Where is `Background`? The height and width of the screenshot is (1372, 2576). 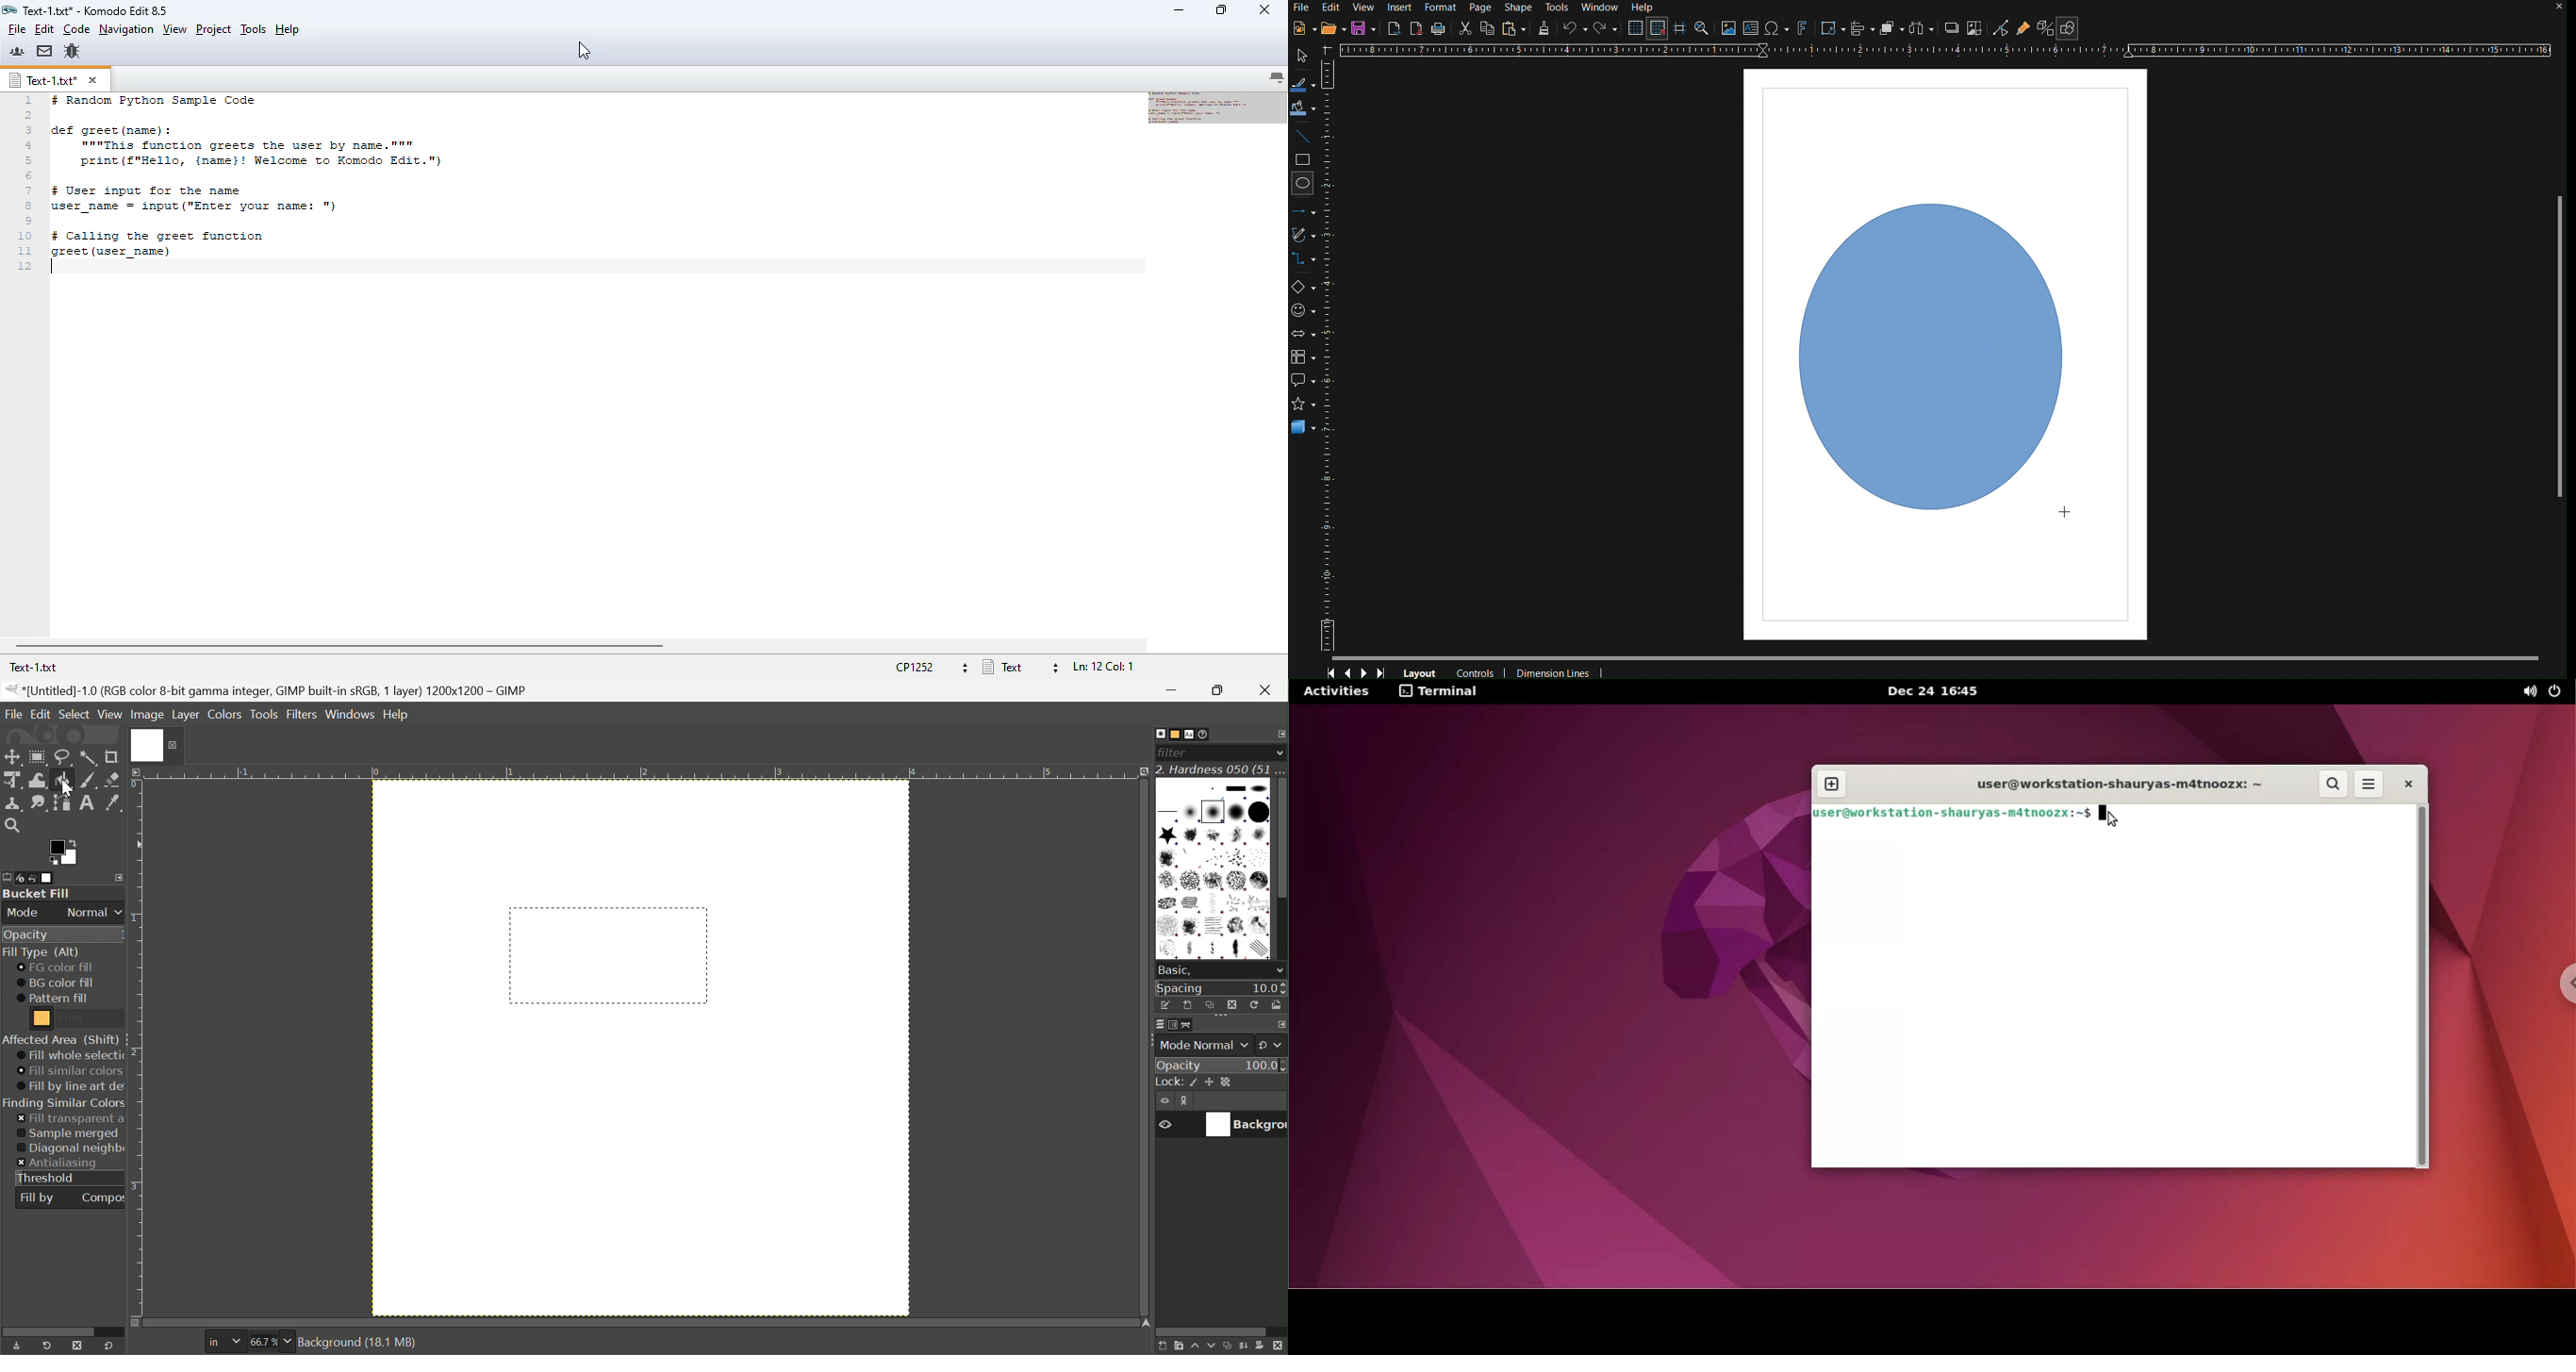 Background is located at coordinates (1242, 1126).